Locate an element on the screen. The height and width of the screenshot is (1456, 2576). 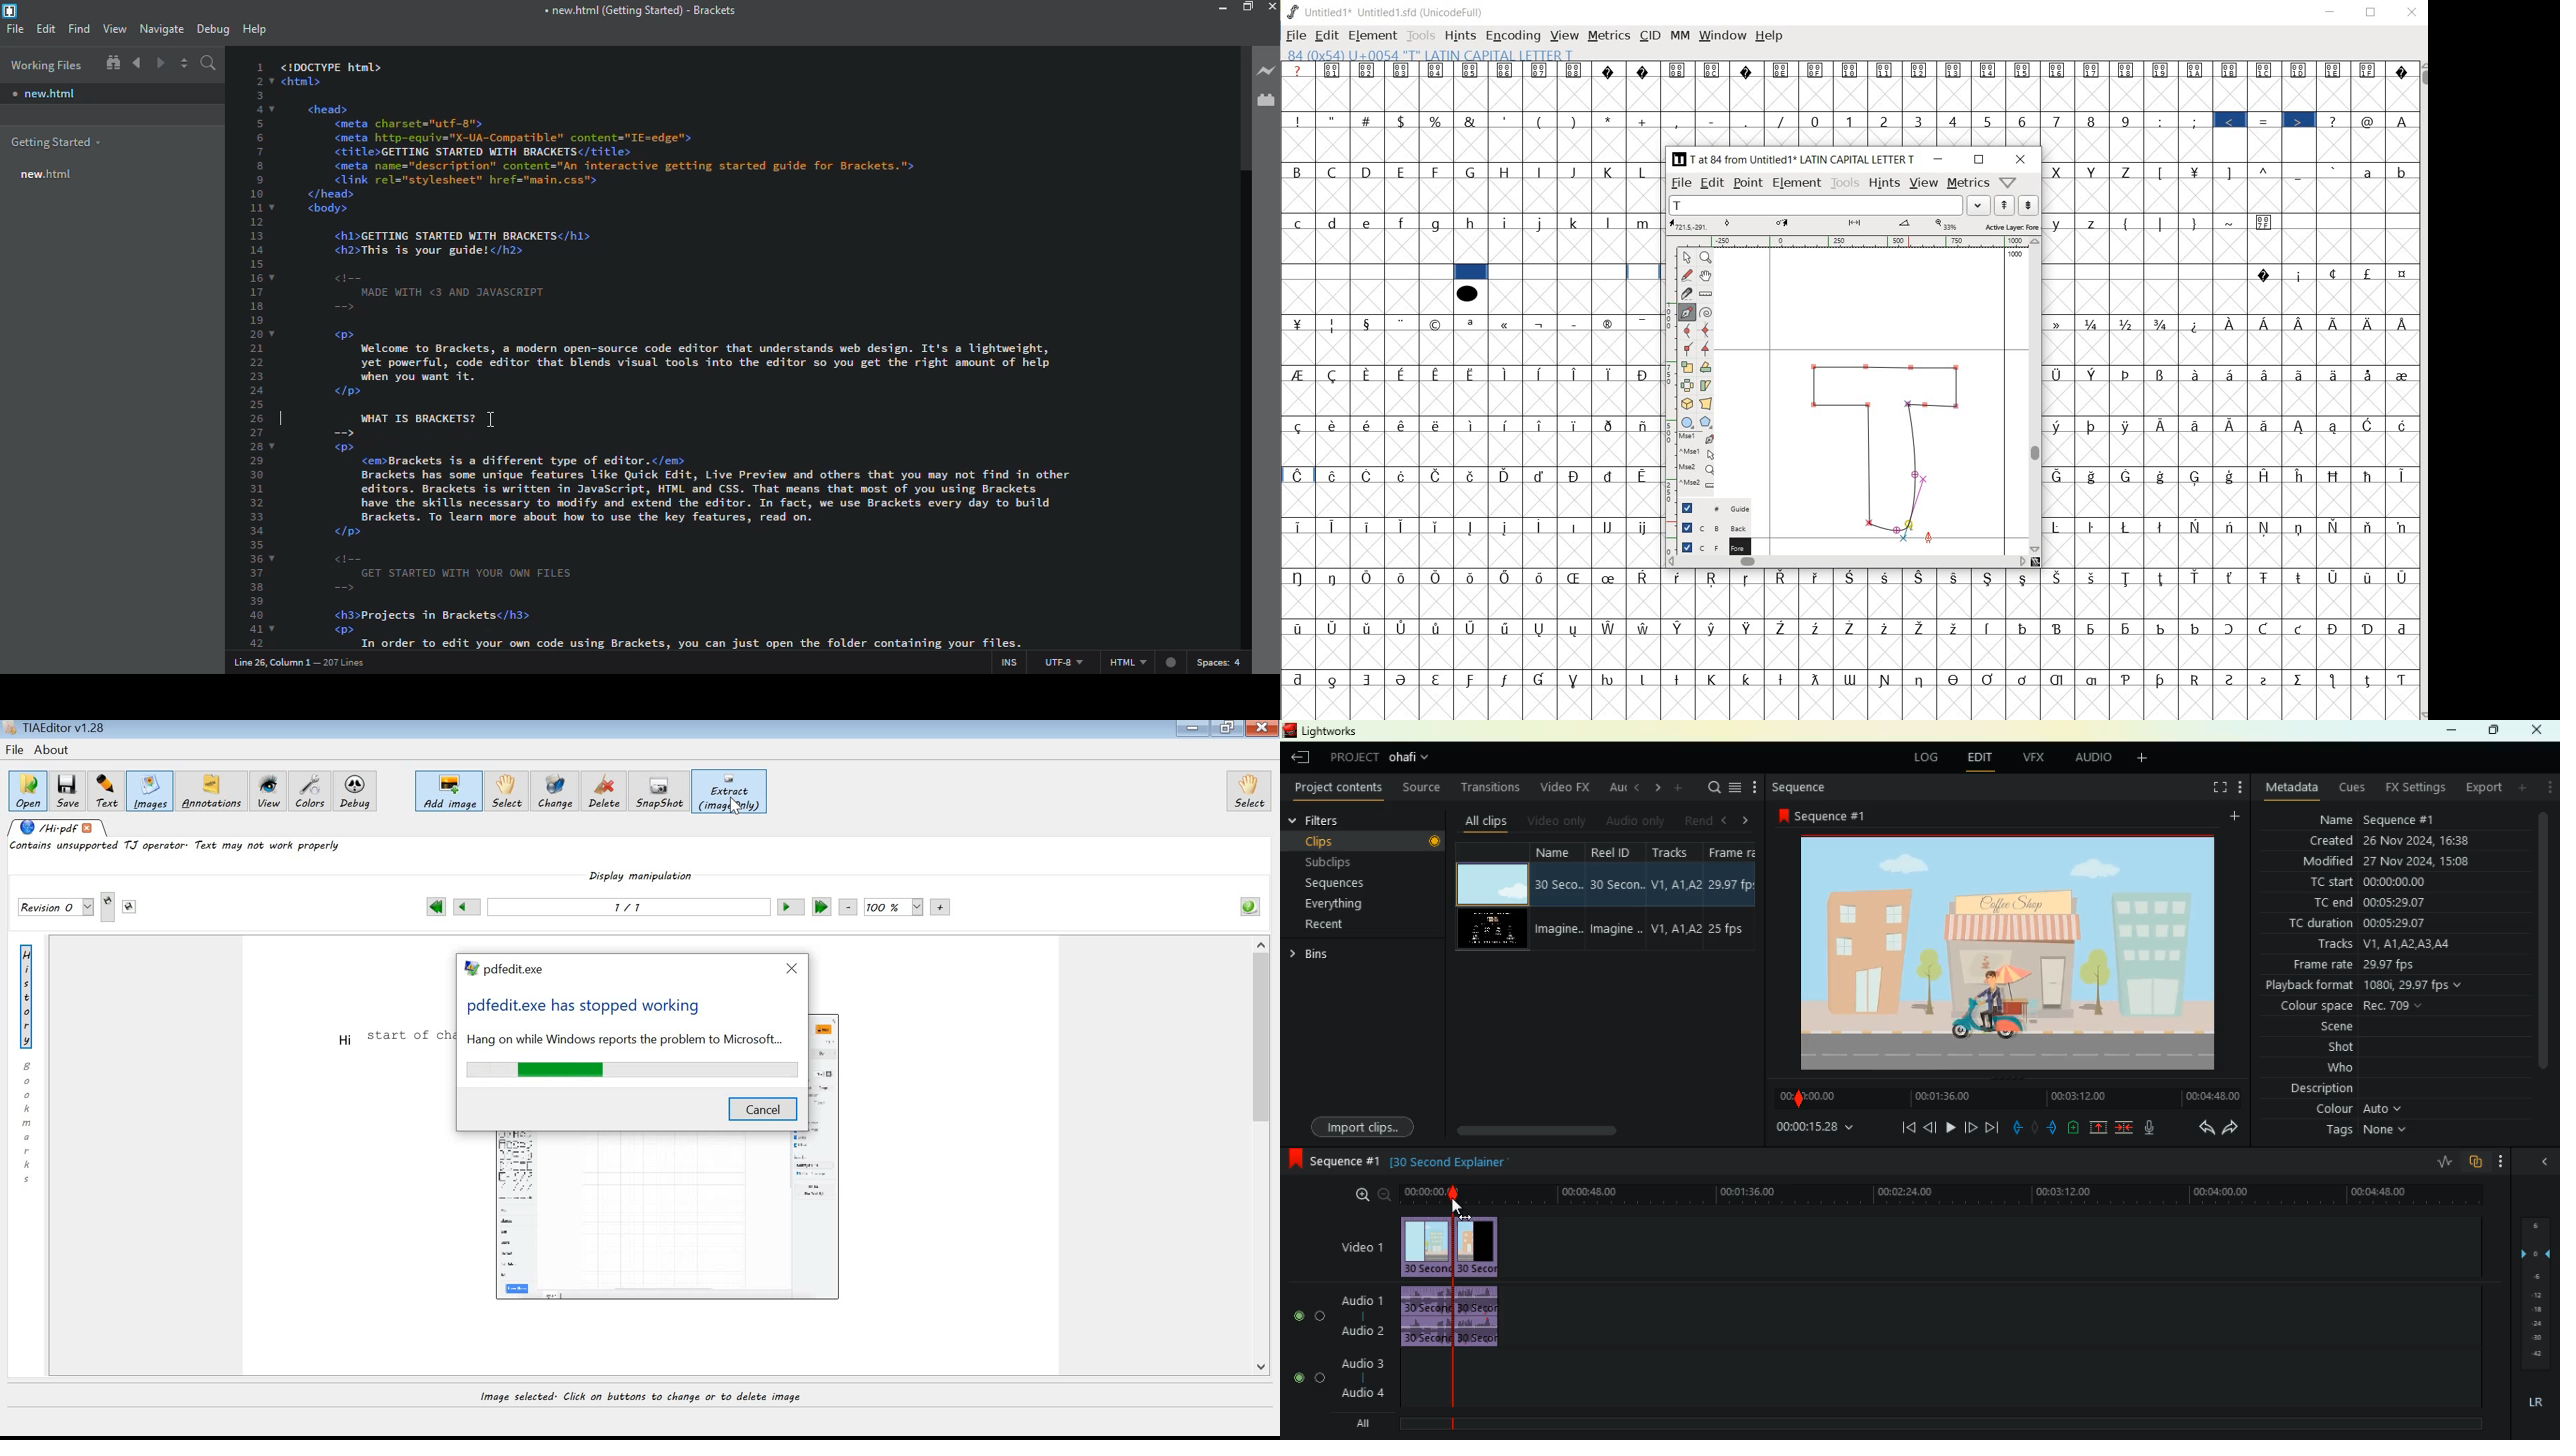
Symbol is located at coordinates (1610, 323).